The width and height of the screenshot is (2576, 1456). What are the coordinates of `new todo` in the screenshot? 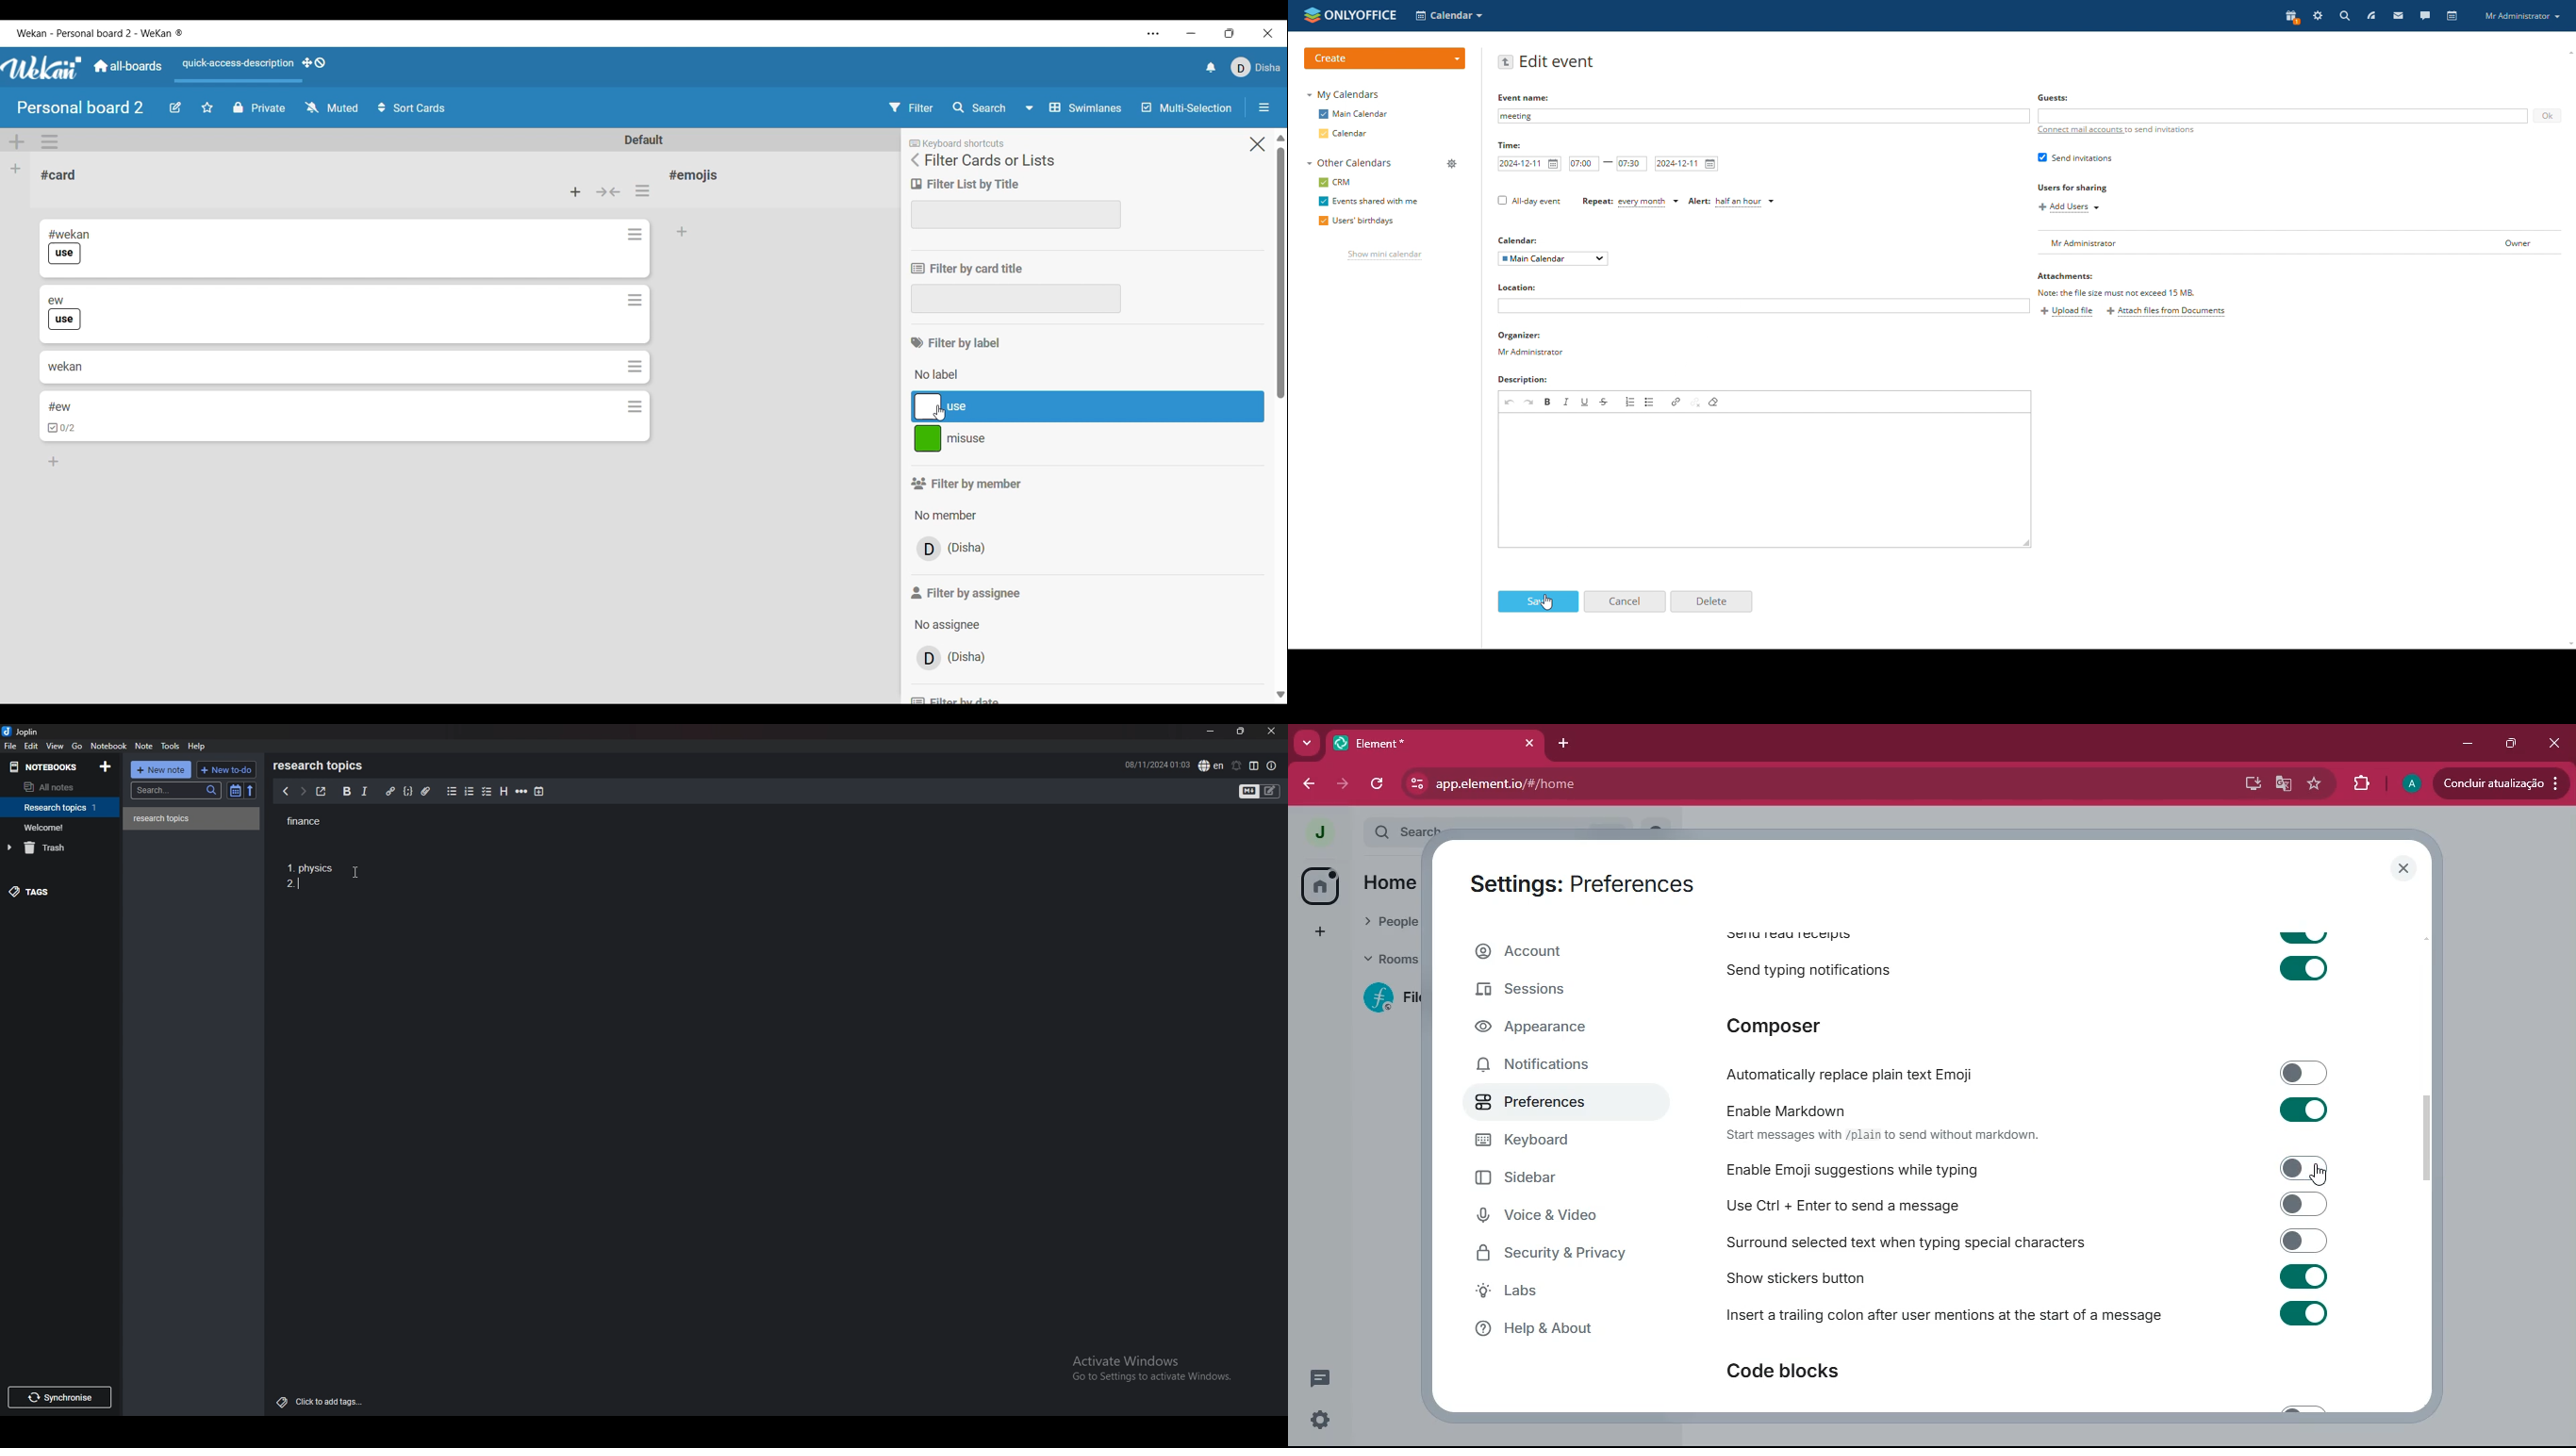 It's located at (226, 769).